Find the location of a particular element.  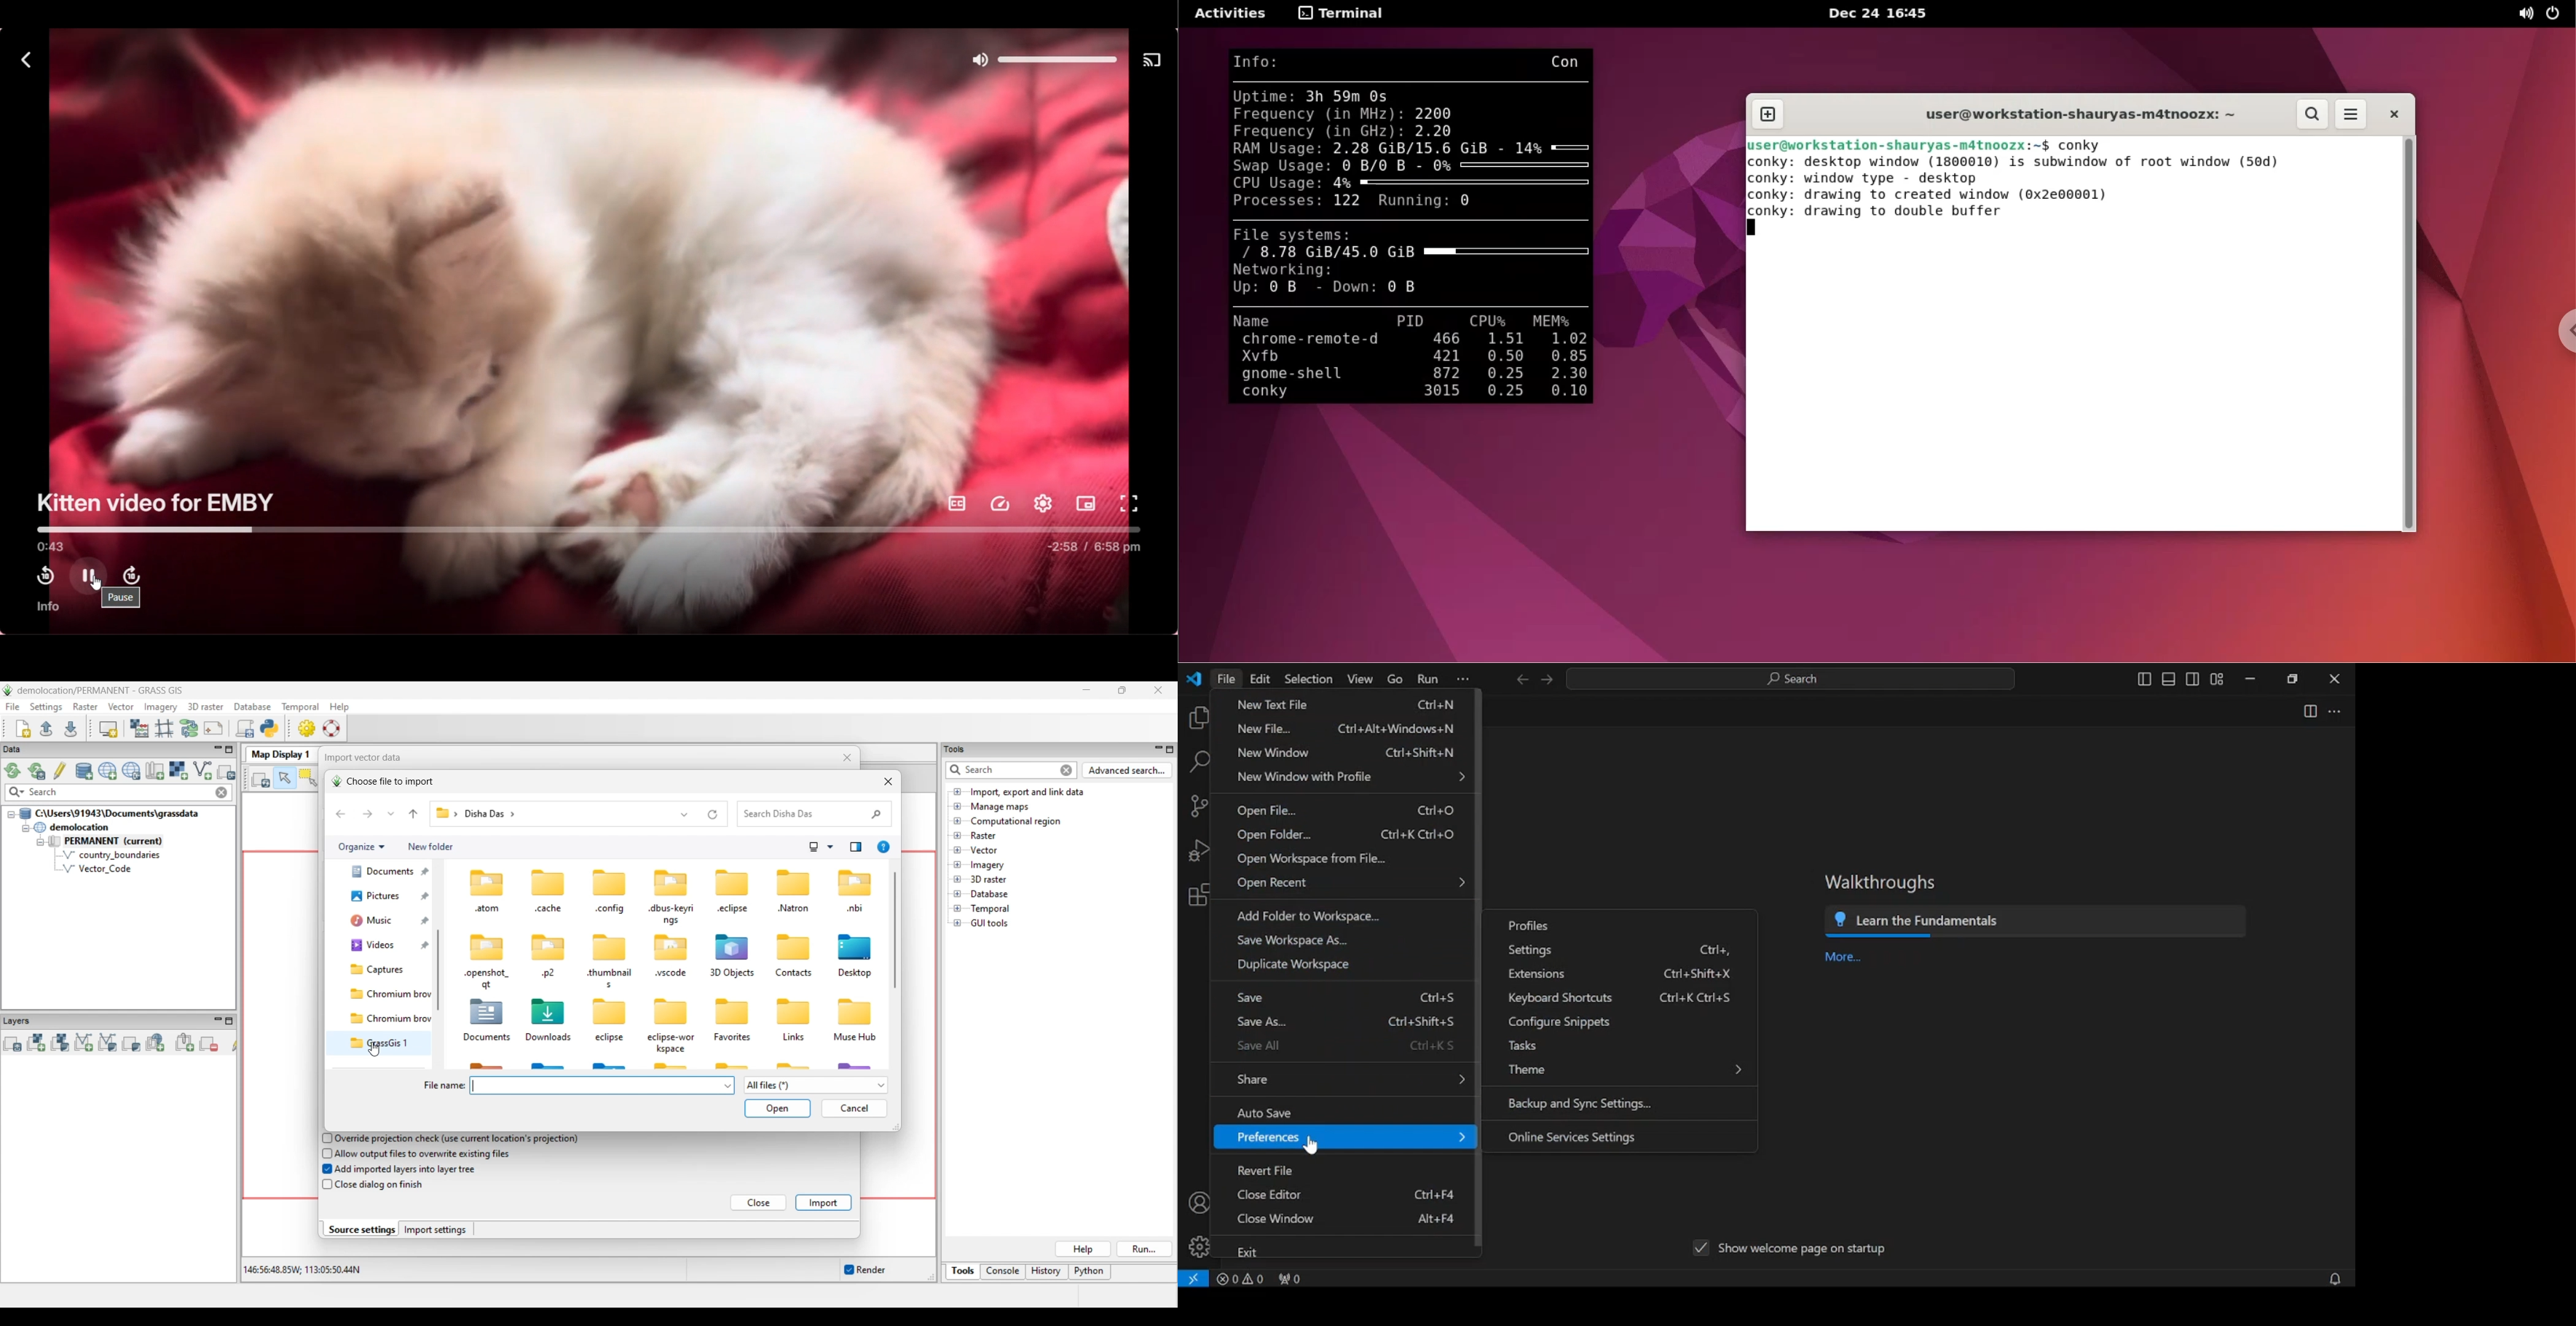

extensions is located at coordinates (1198, 893).